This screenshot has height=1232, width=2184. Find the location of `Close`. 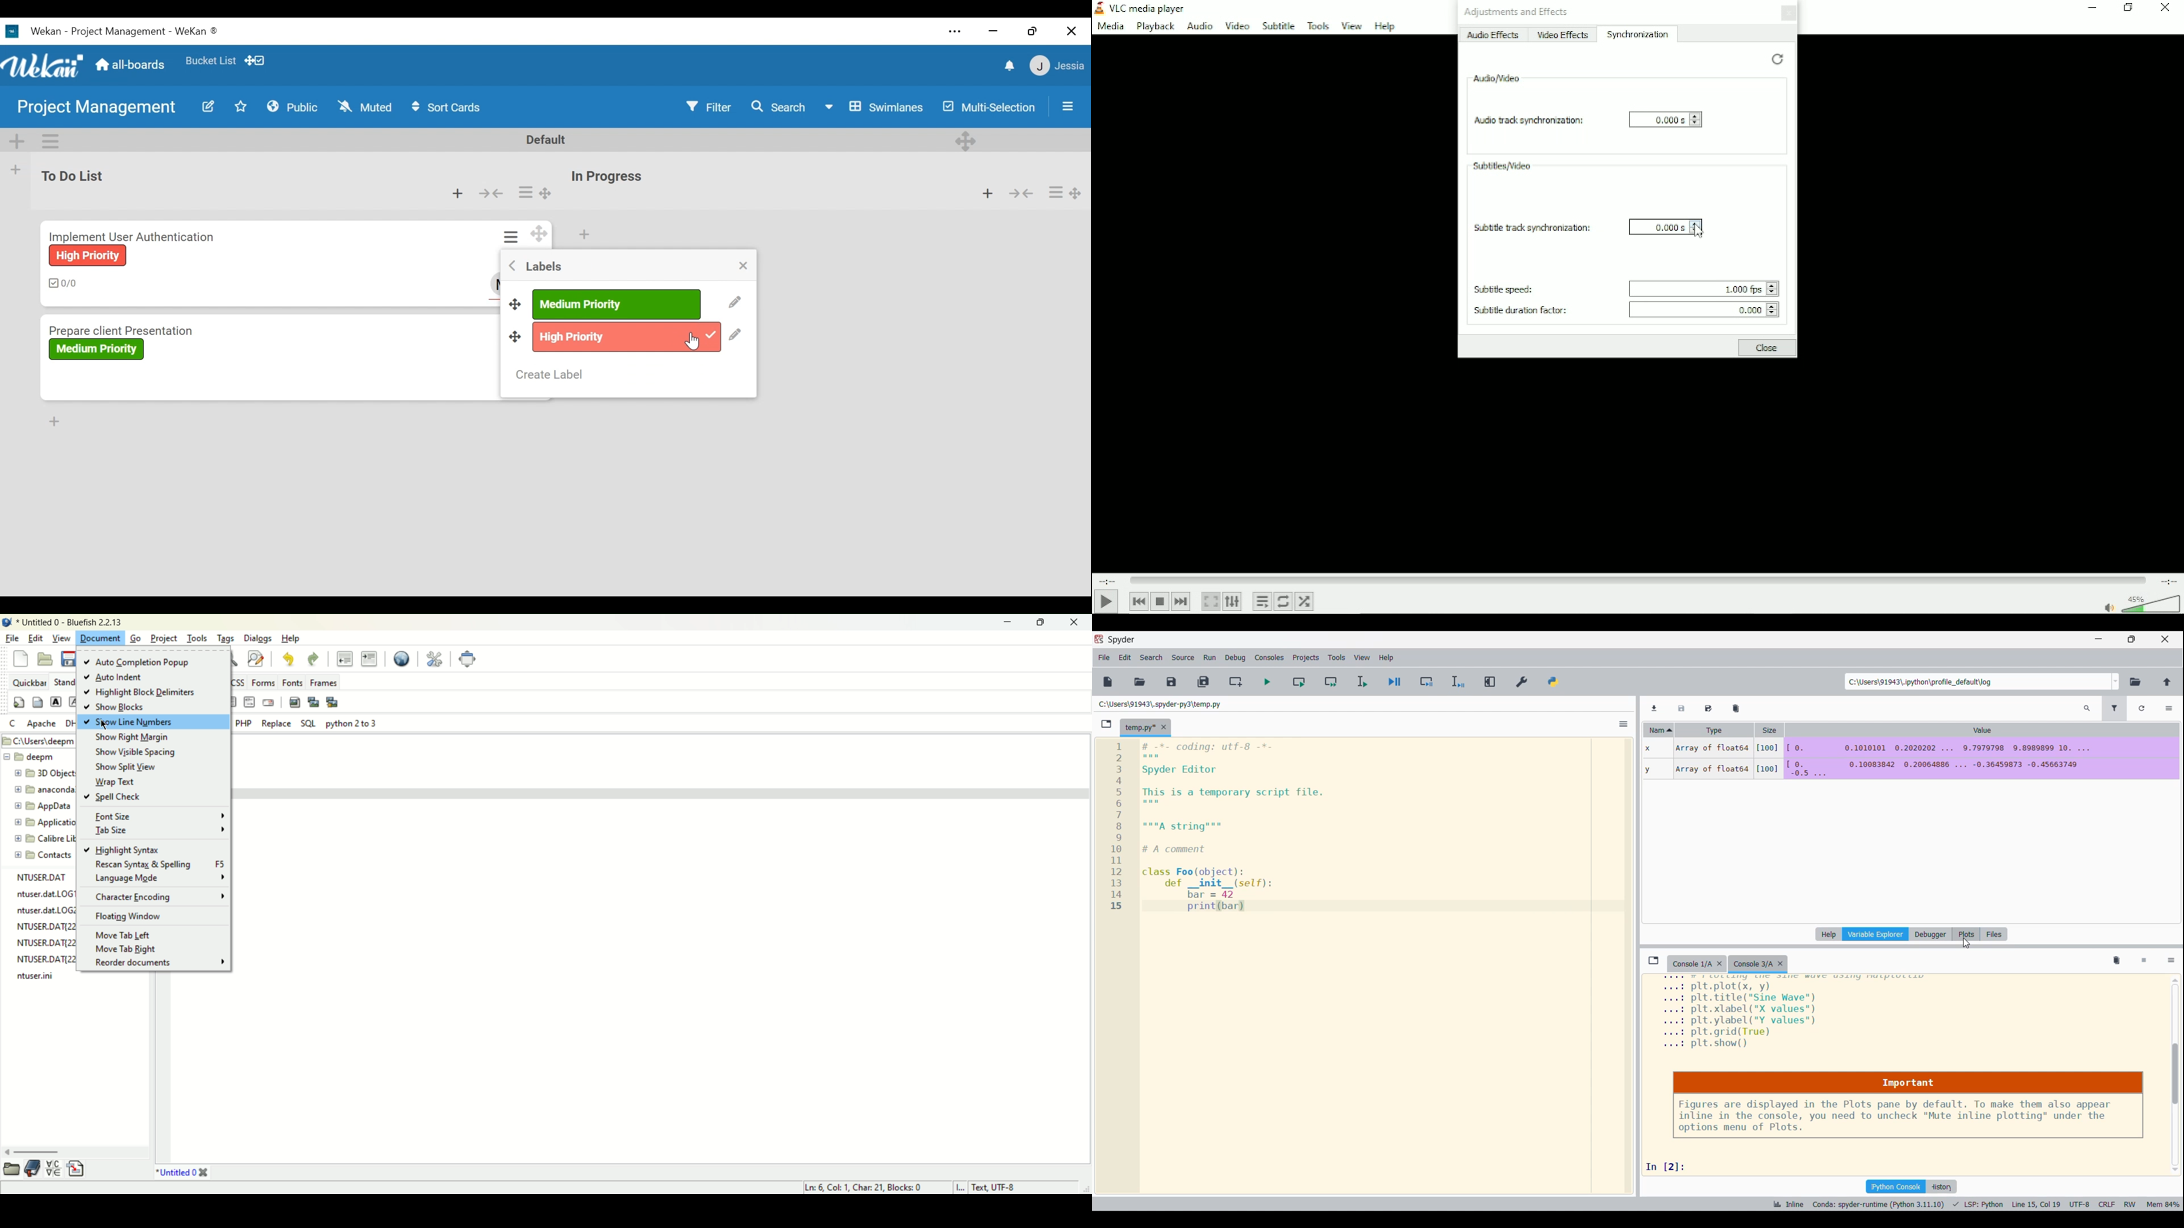

Close is located at coordinates (2167, 8).